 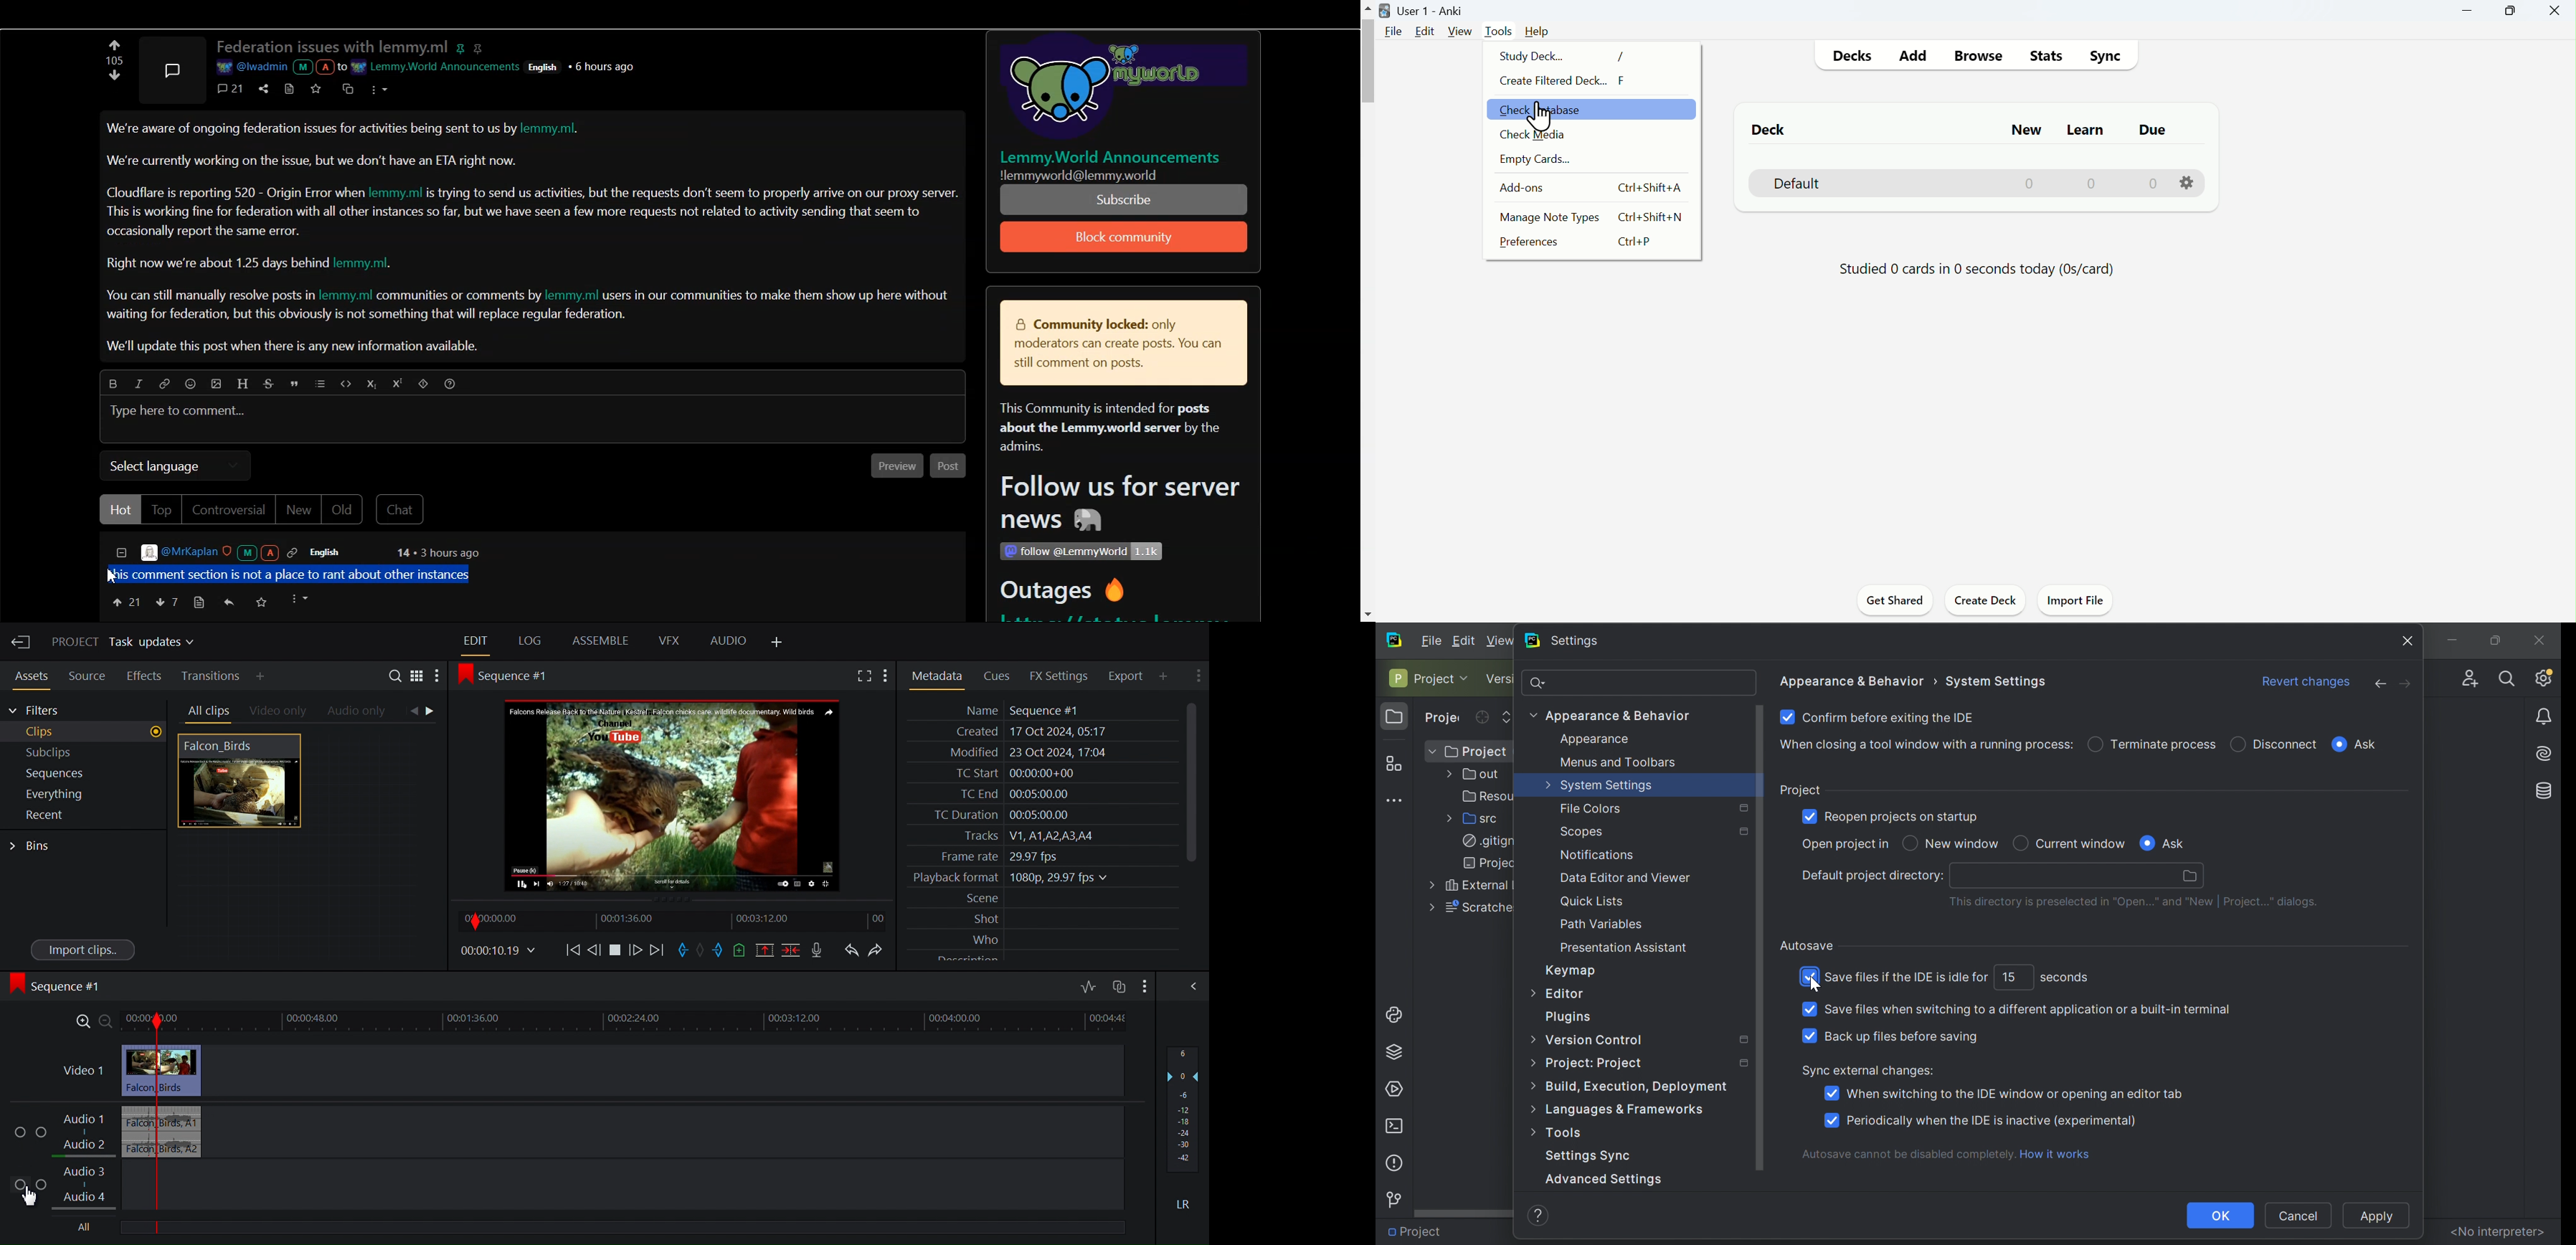 I want to click on Tracks, so click(x=1041, y=836).